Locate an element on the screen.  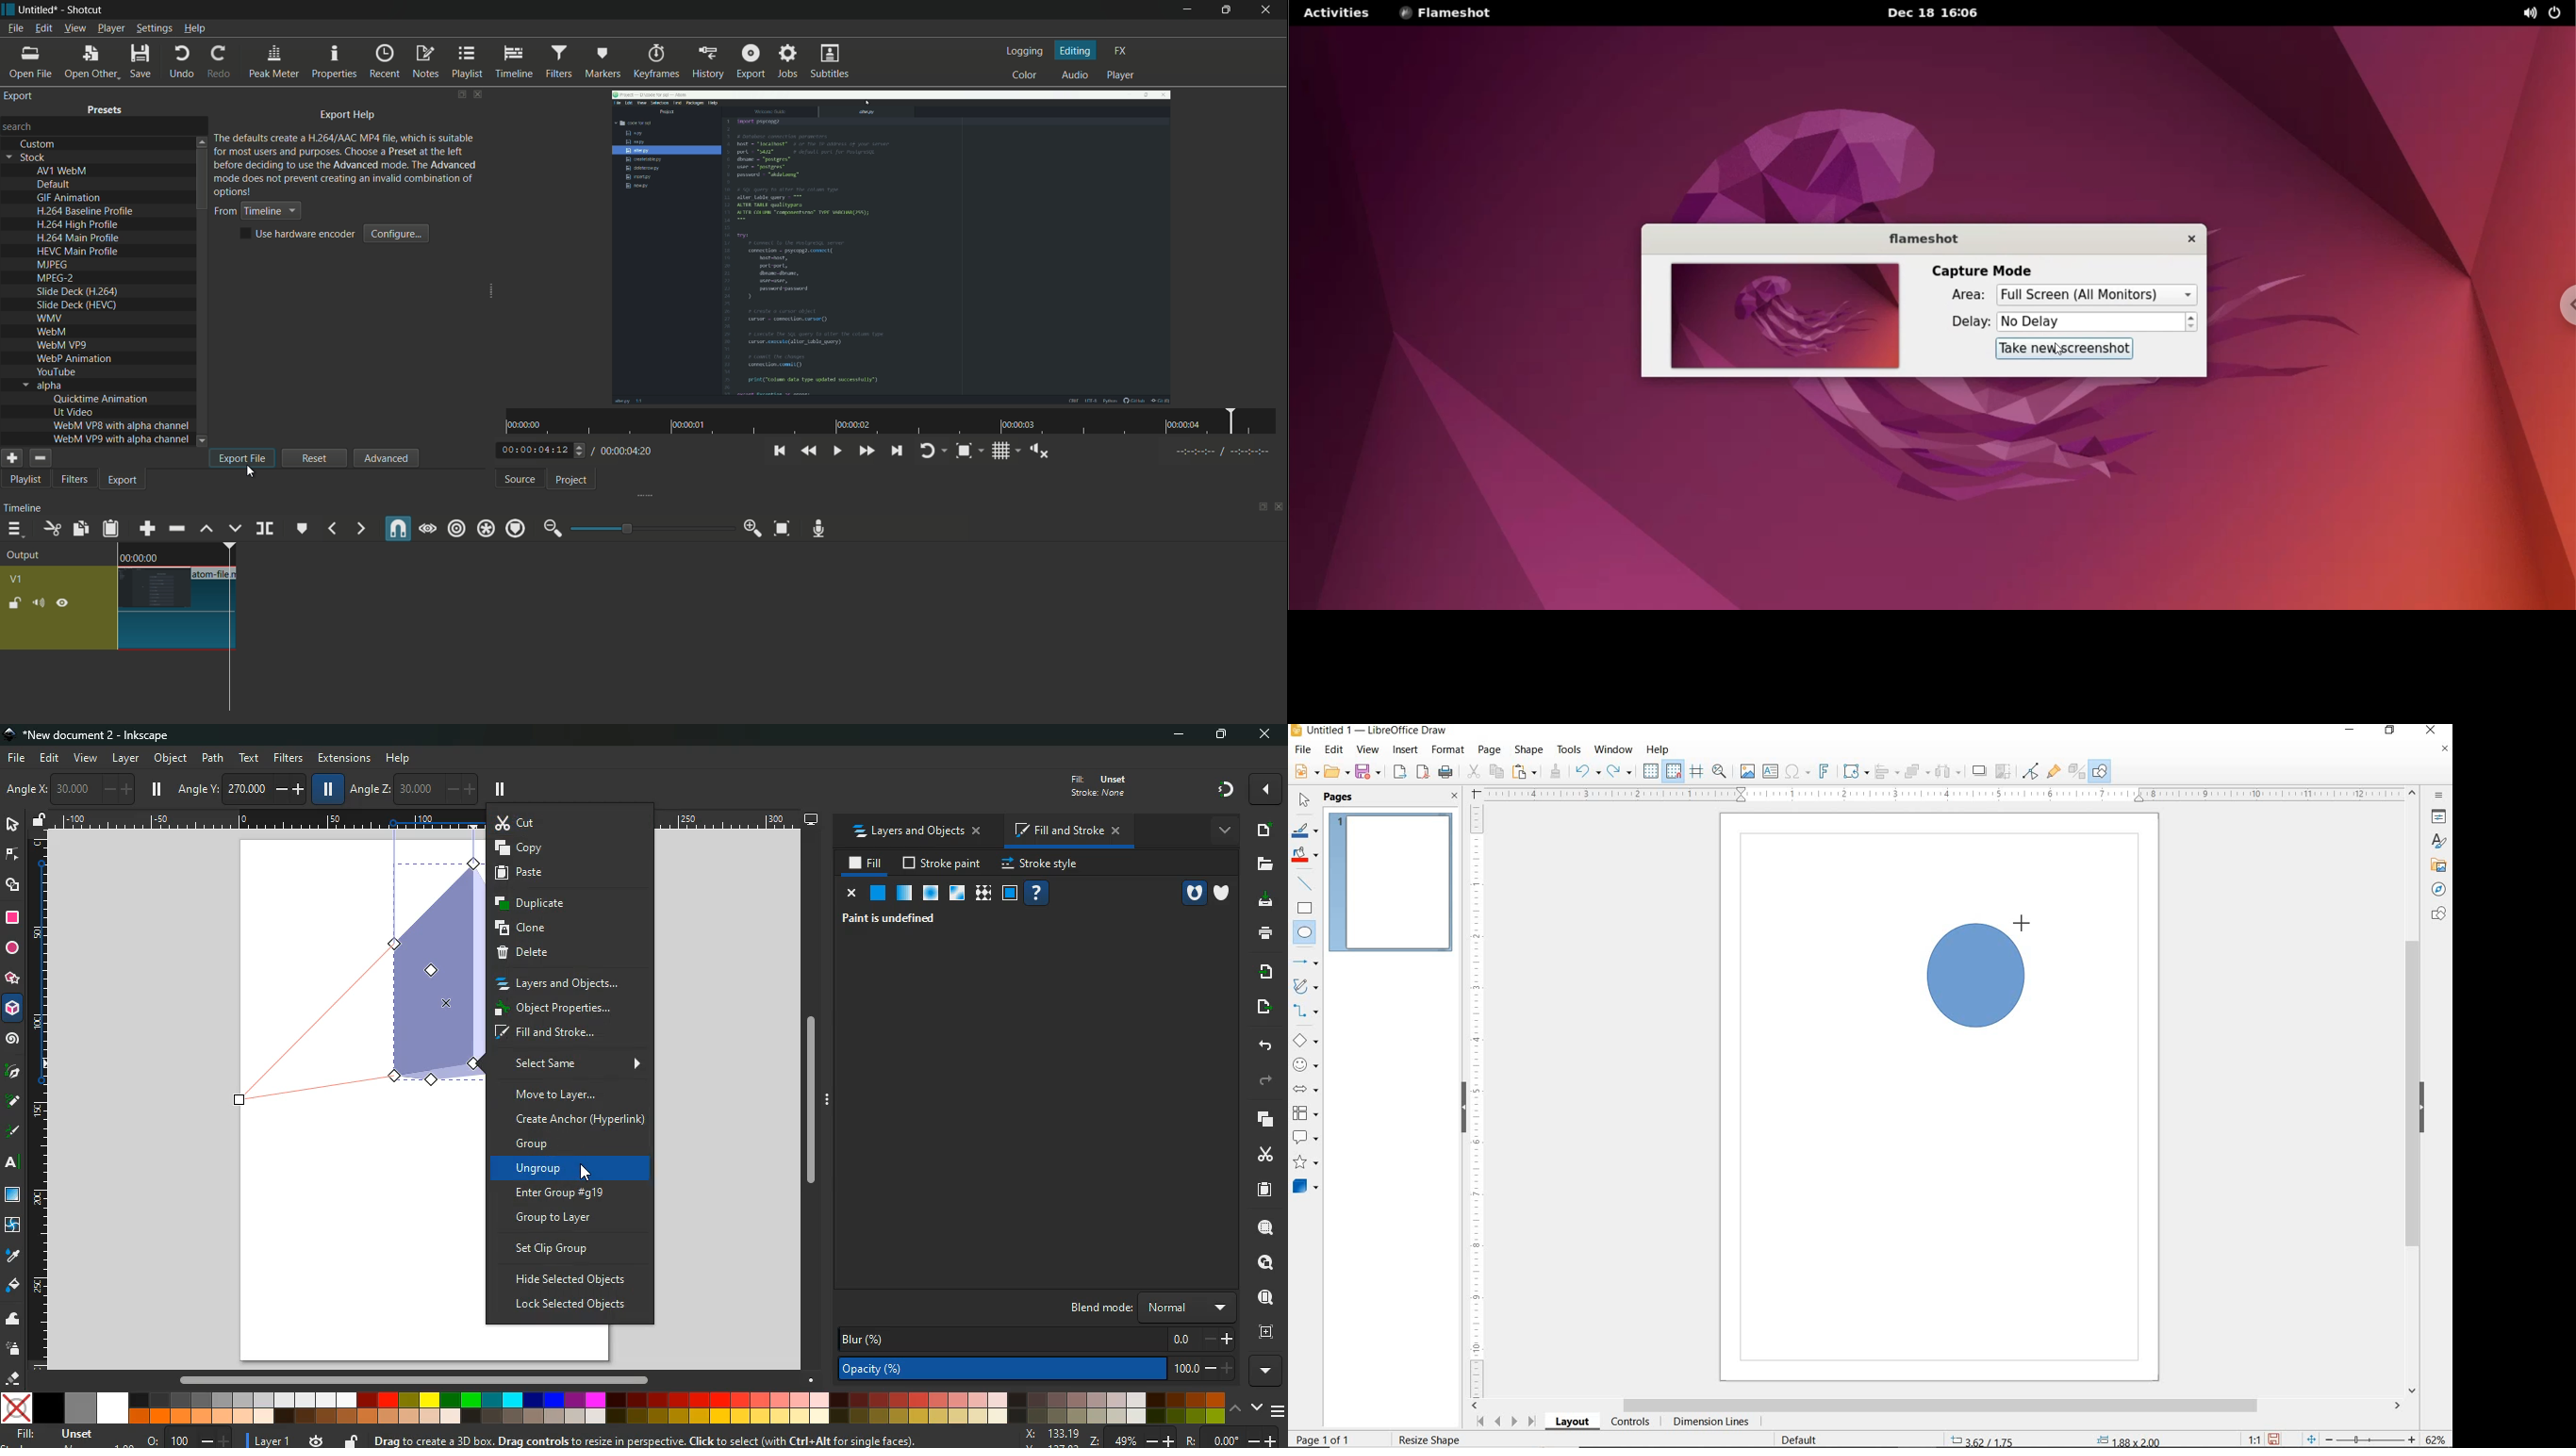
skip to the next point is located at coordinates (898, 451).